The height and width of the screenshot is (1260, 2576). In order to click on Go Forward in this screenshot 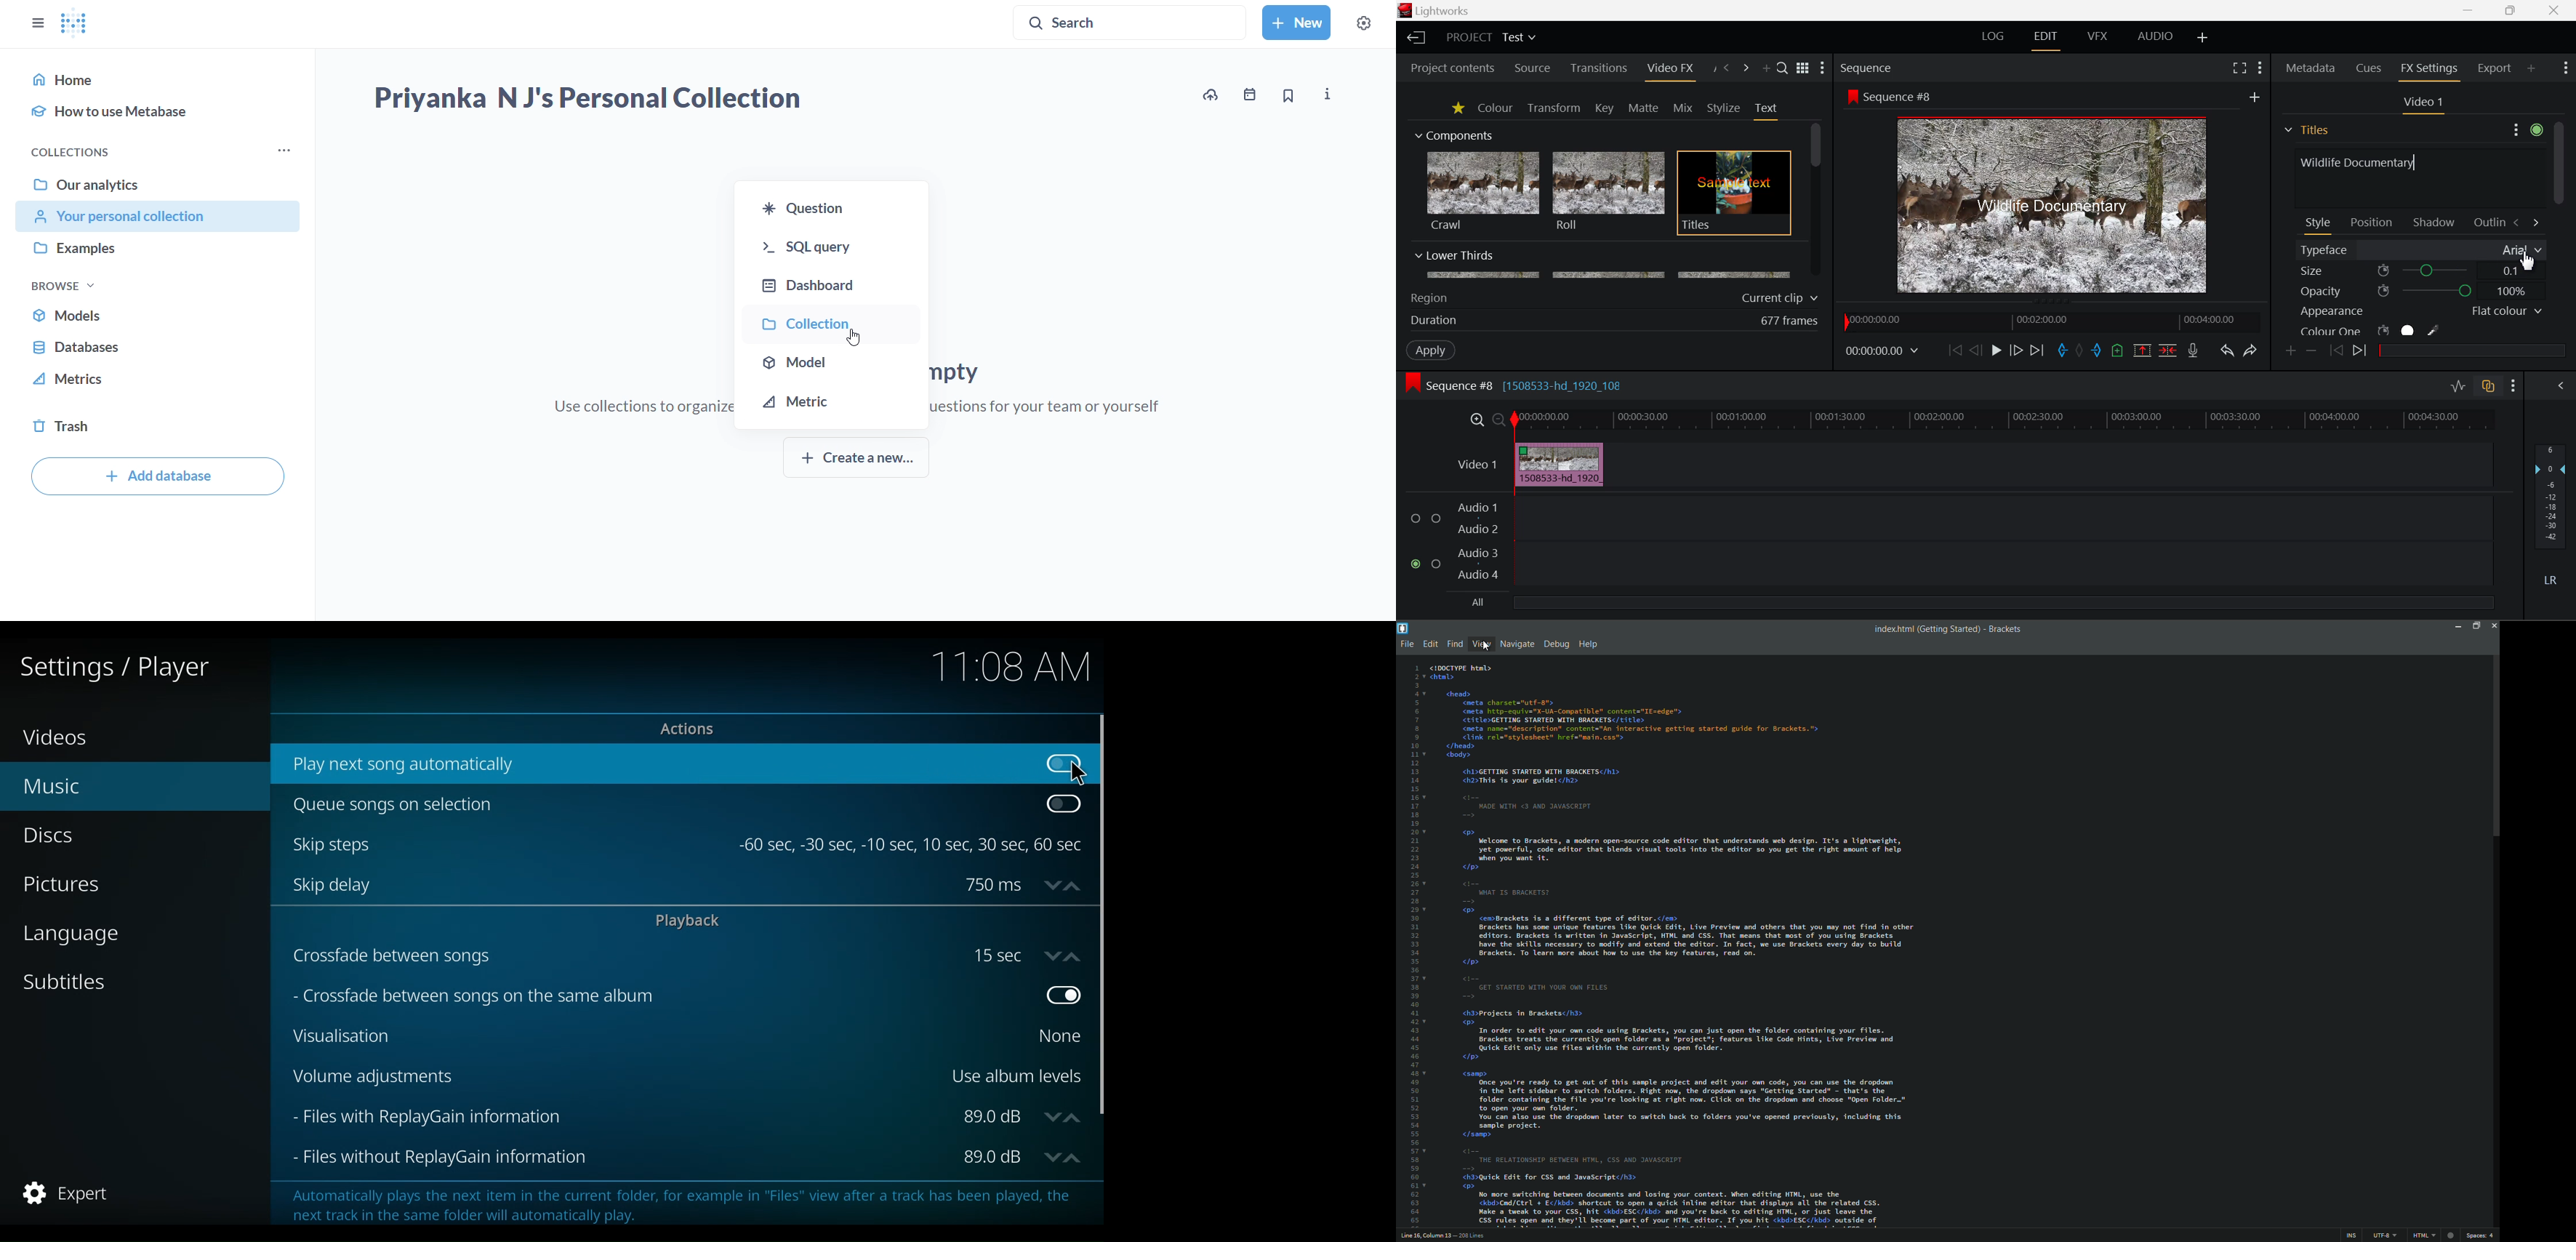, I will do `click(2016, 351)`.